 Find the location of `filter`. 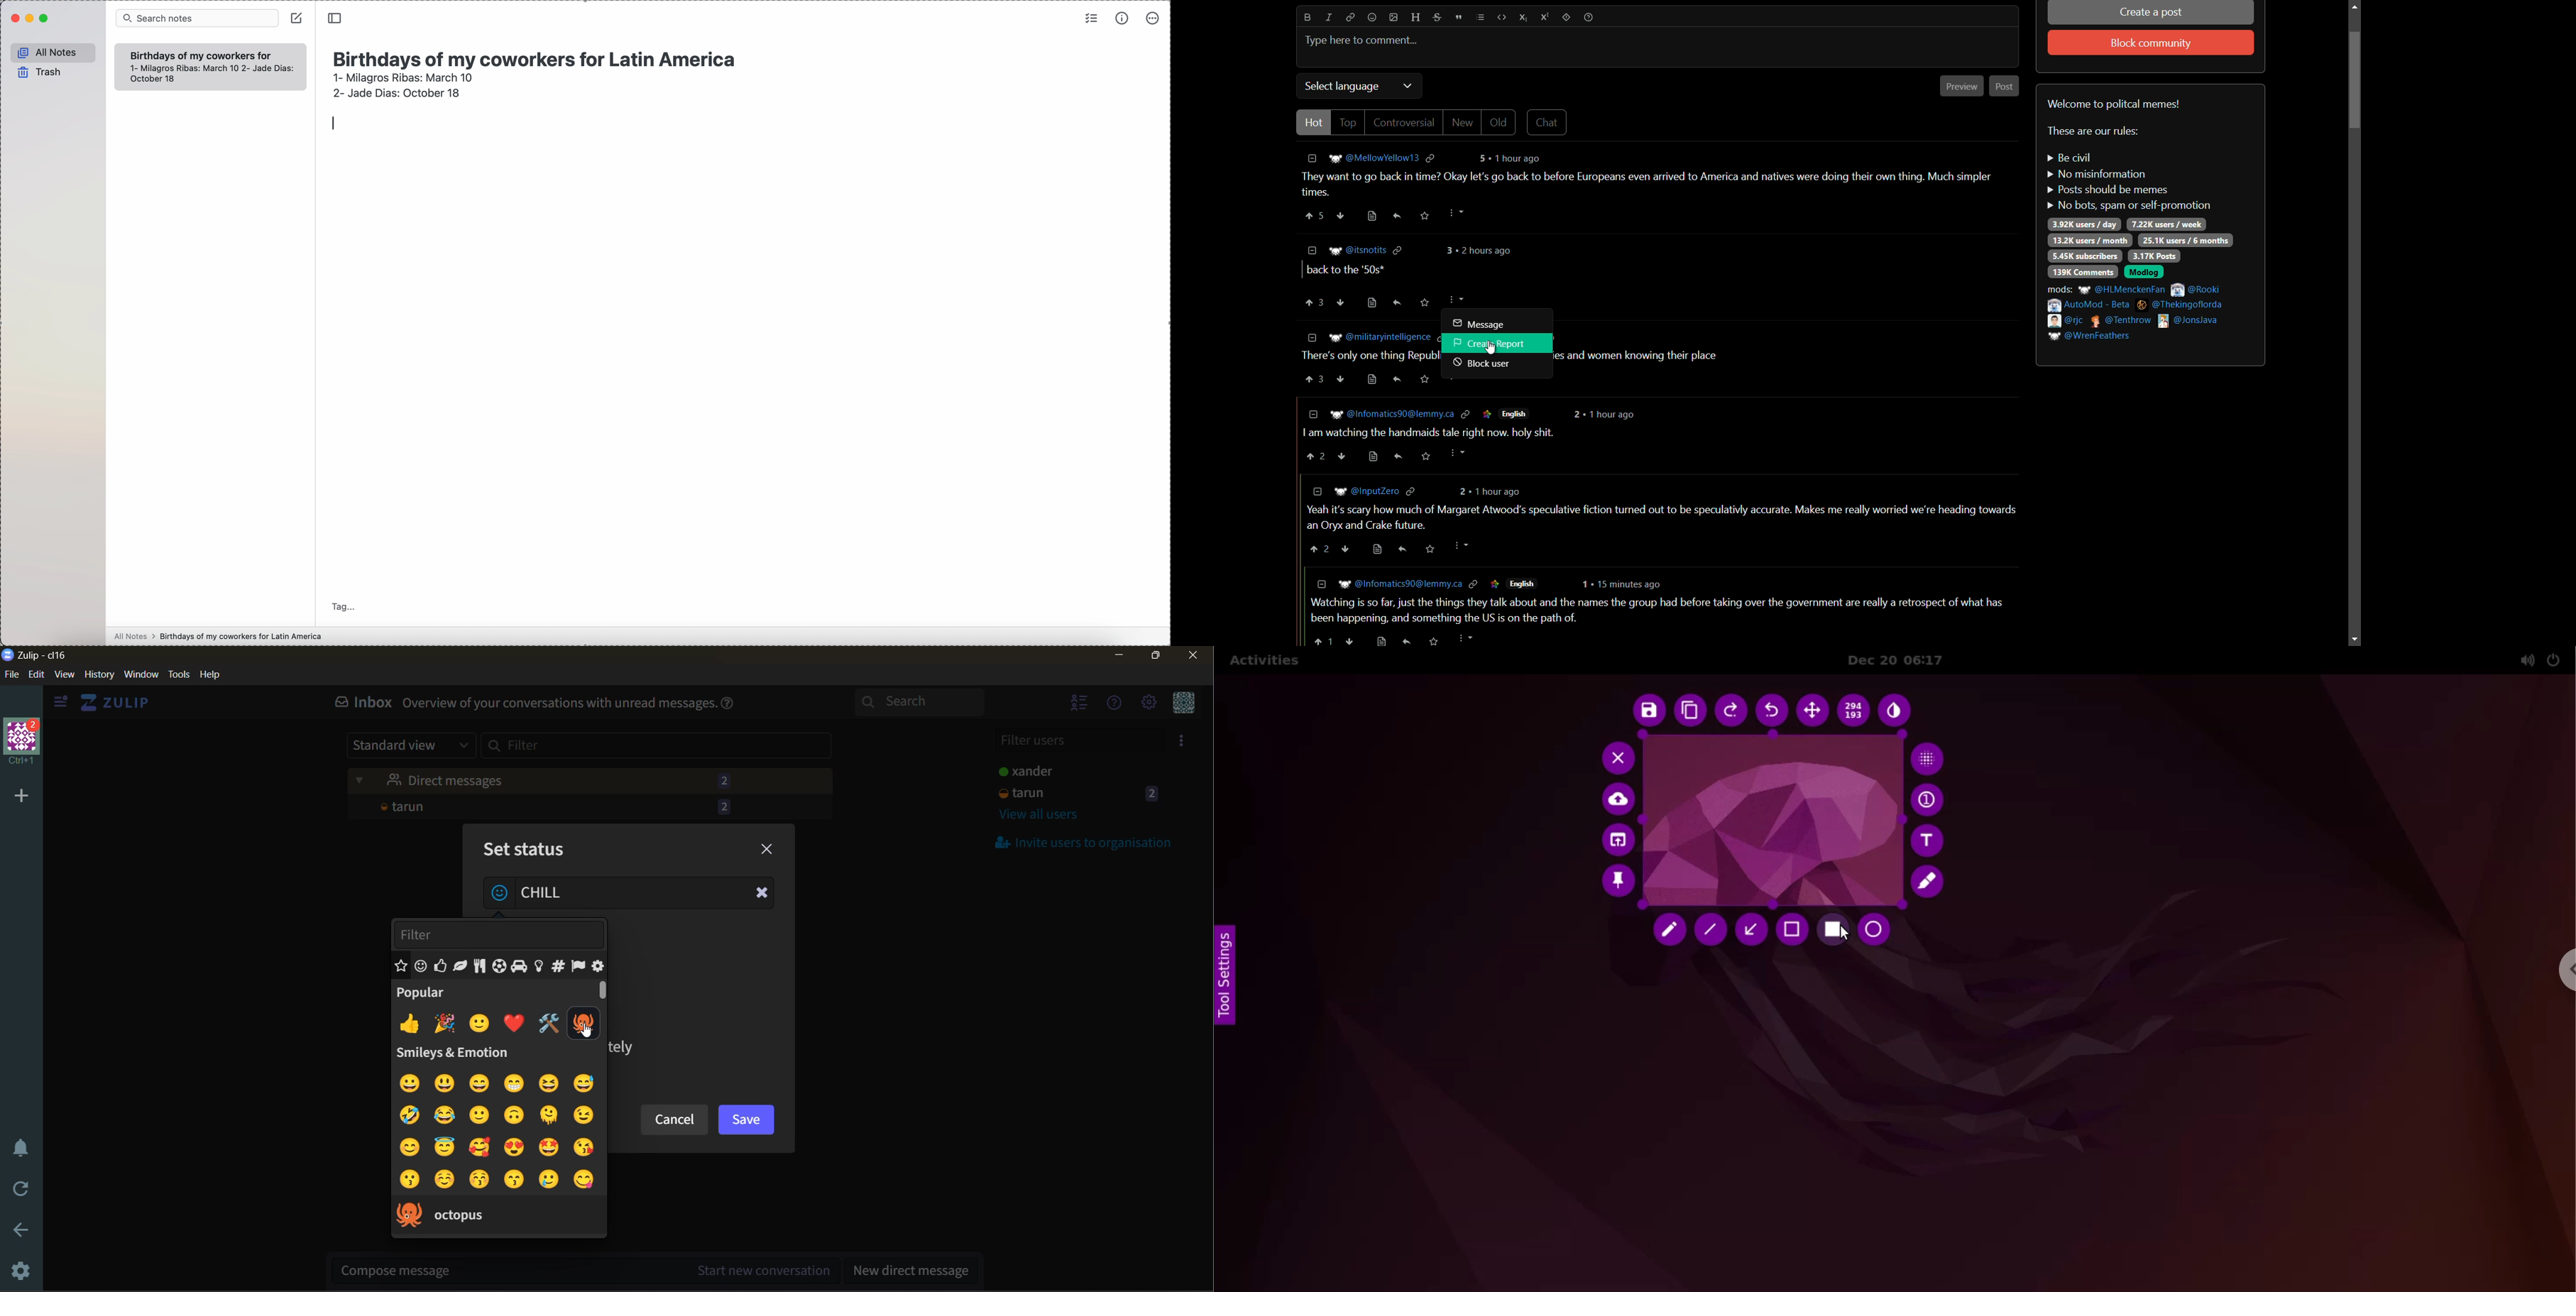

filter is located at coordinates (666, 749).